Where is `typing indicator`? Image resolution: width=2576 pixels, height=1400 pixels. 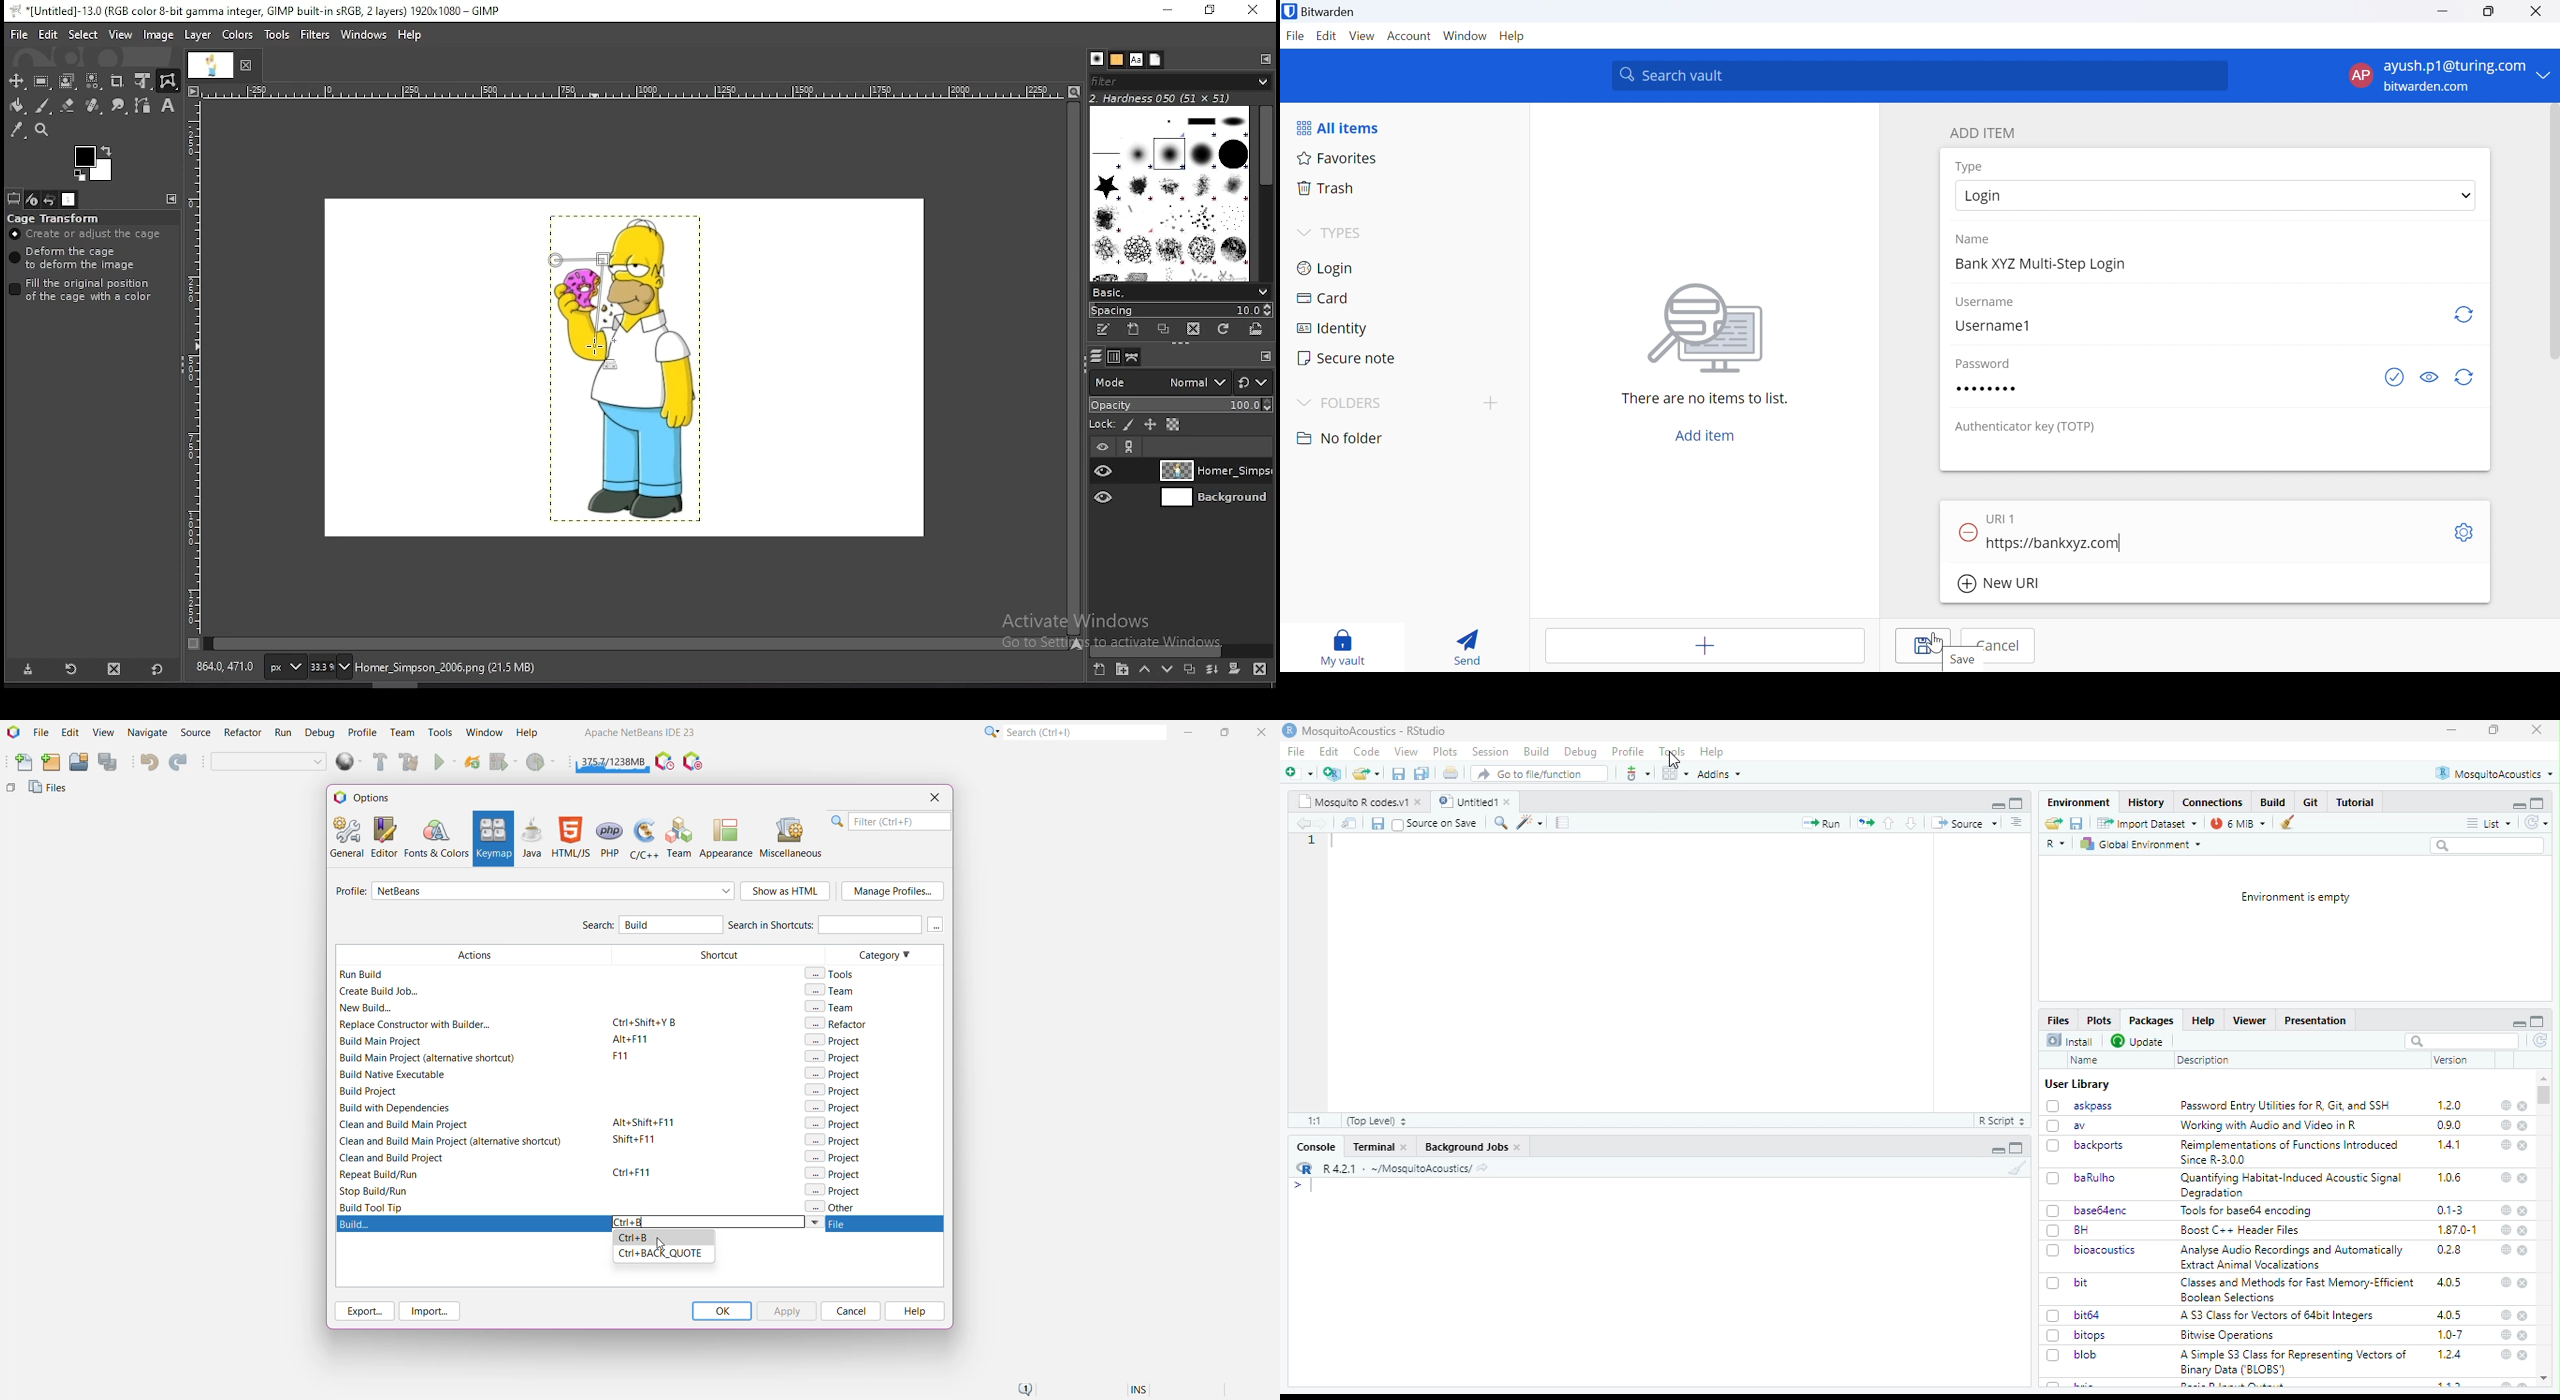 typing indicator is located at coordinates (1312, 1187).